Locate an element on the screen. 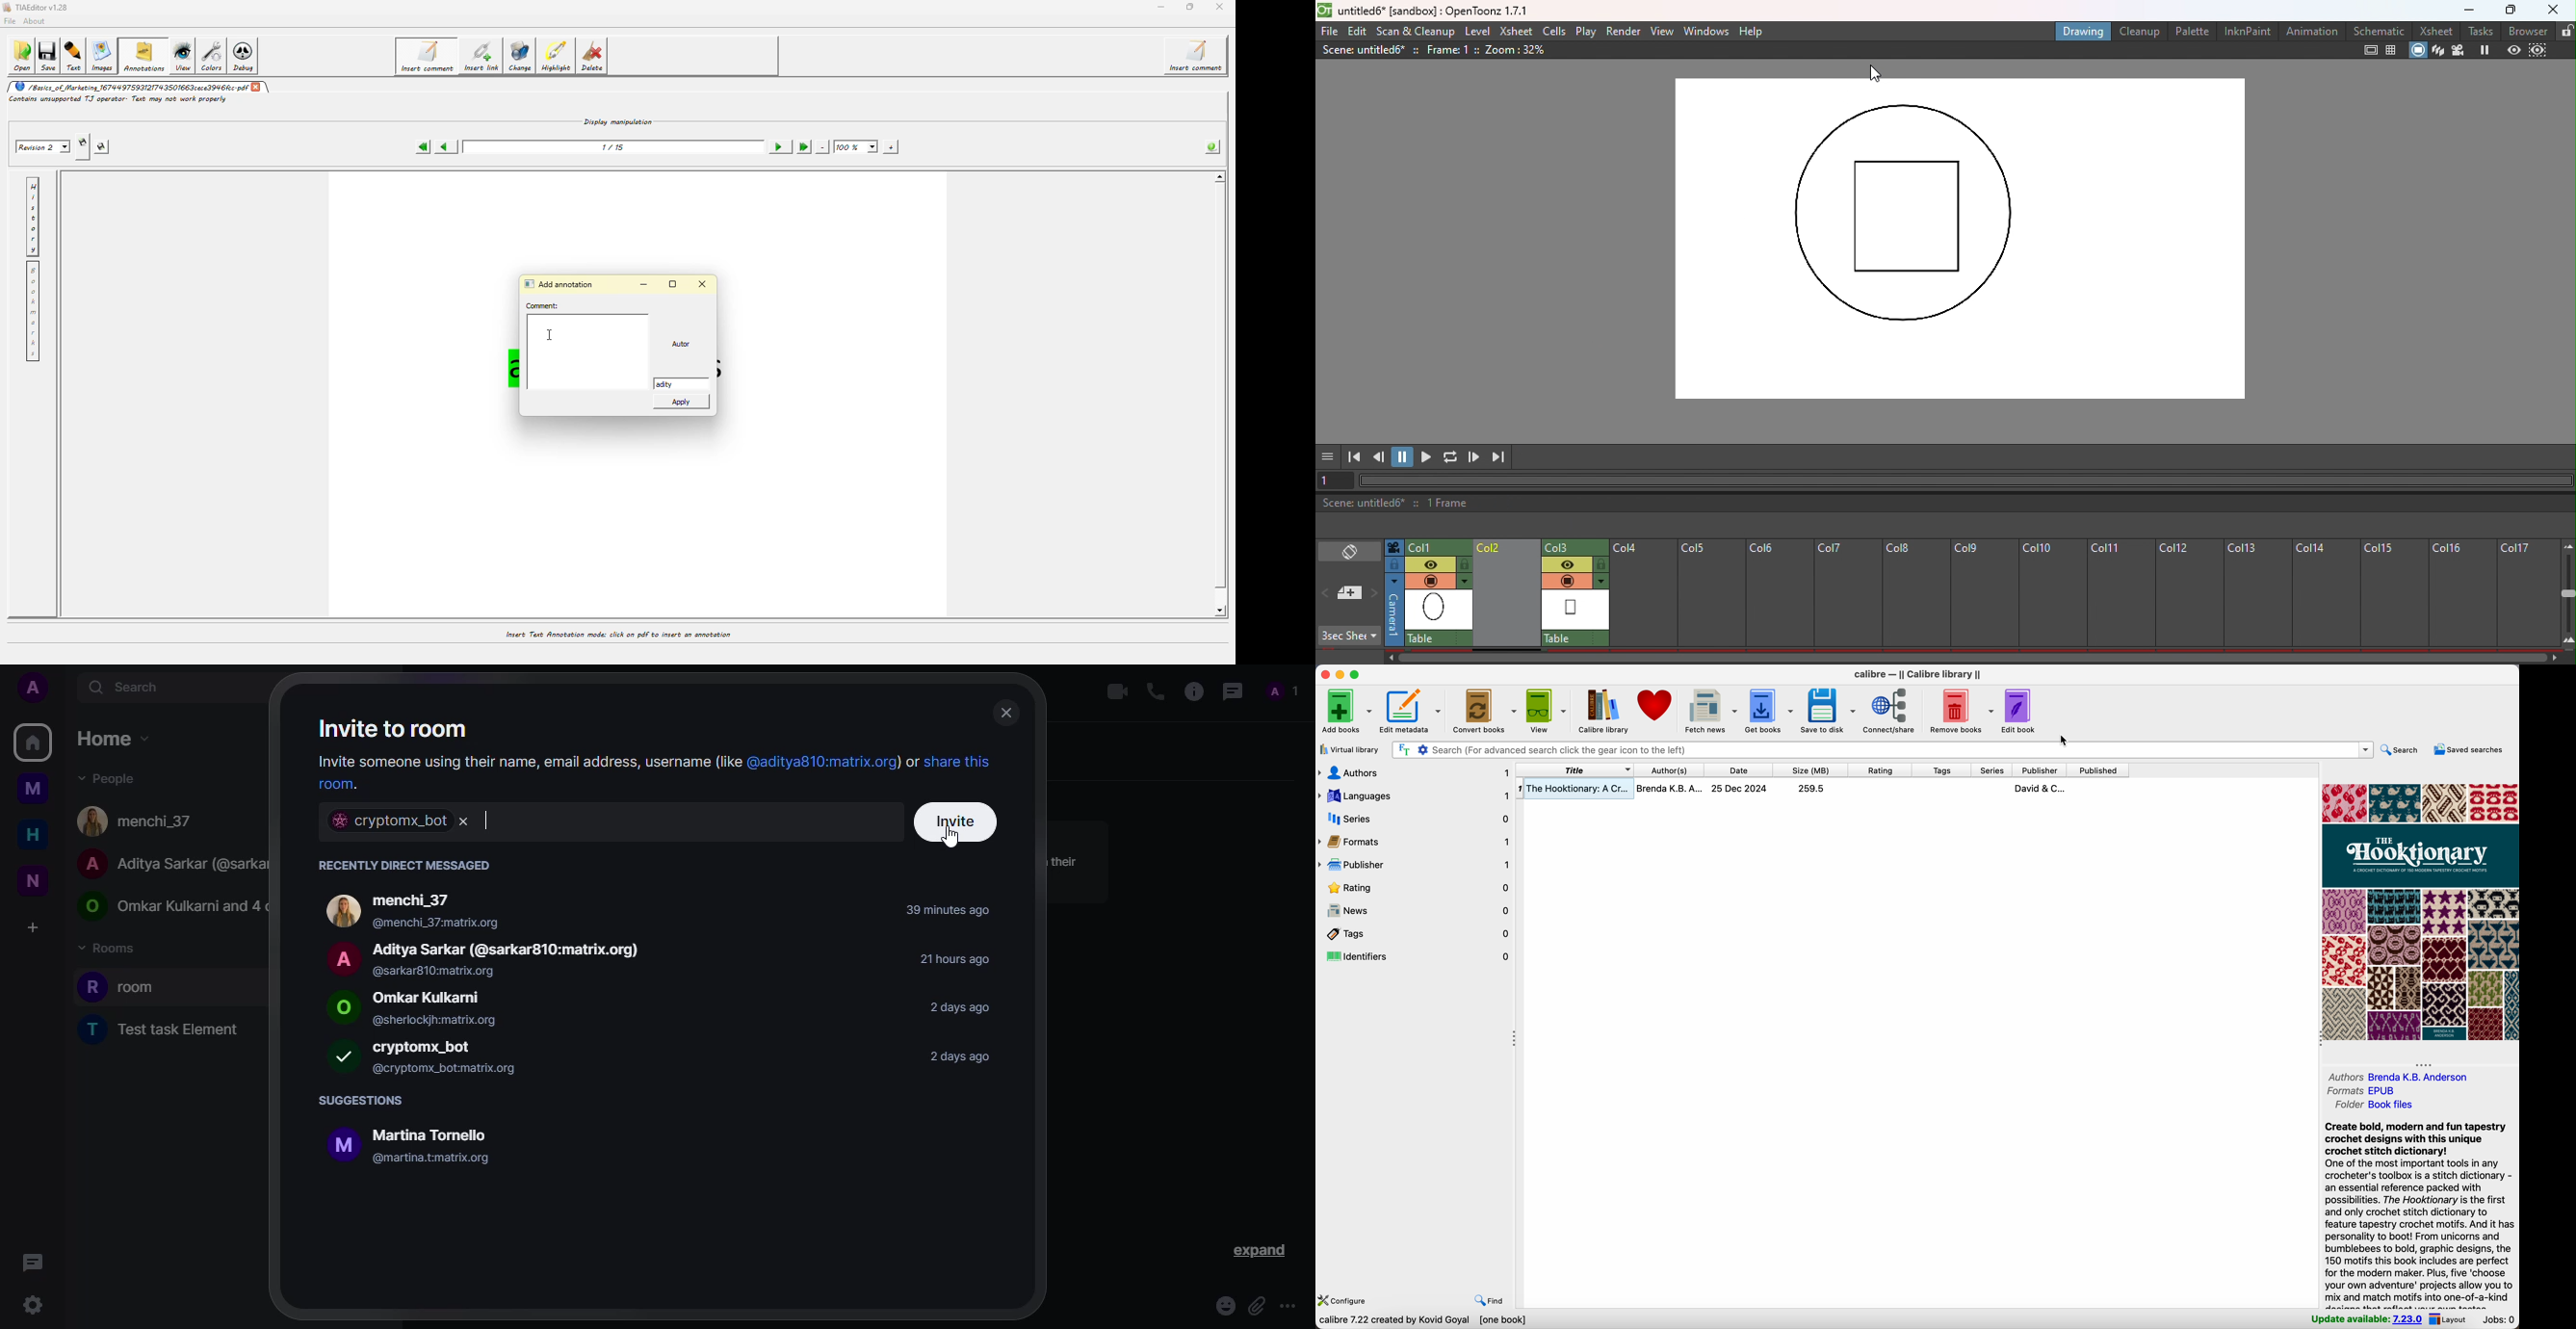  Additional column settings is located at coordinates (1466, 581).